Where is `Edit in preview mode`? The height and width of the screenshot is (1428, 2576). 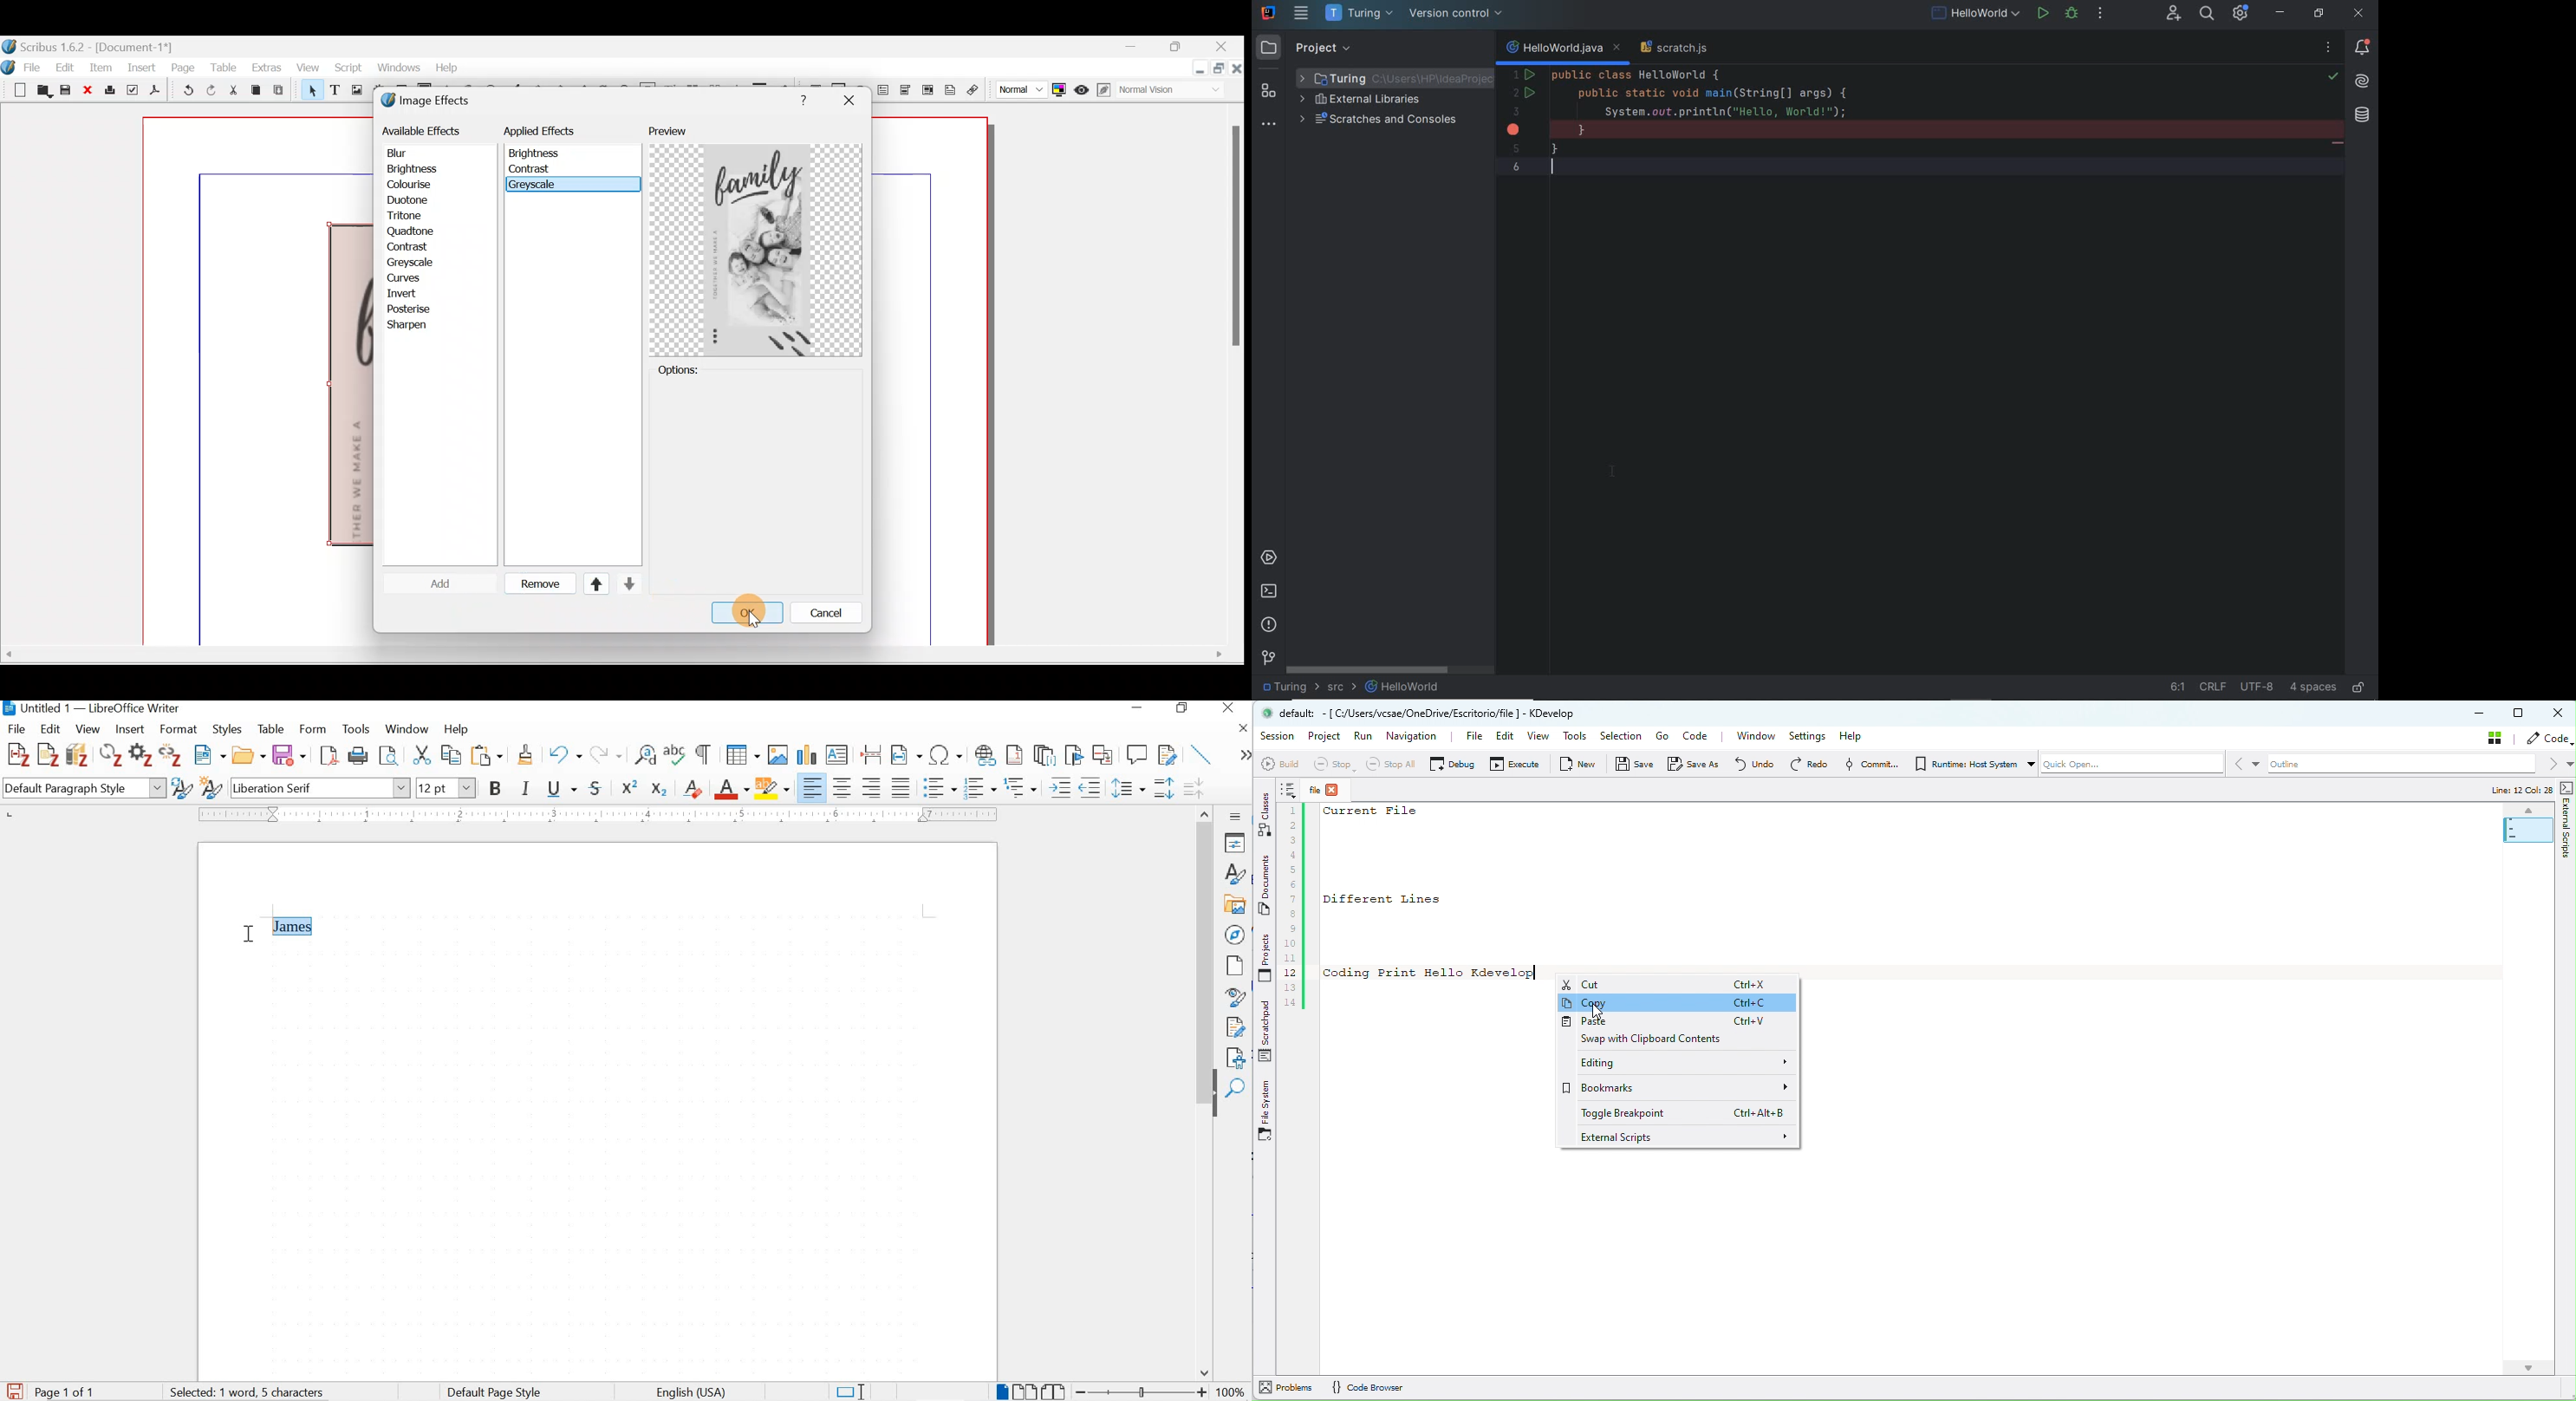 Edit in preview mode is located at coordinates (1102, 89).